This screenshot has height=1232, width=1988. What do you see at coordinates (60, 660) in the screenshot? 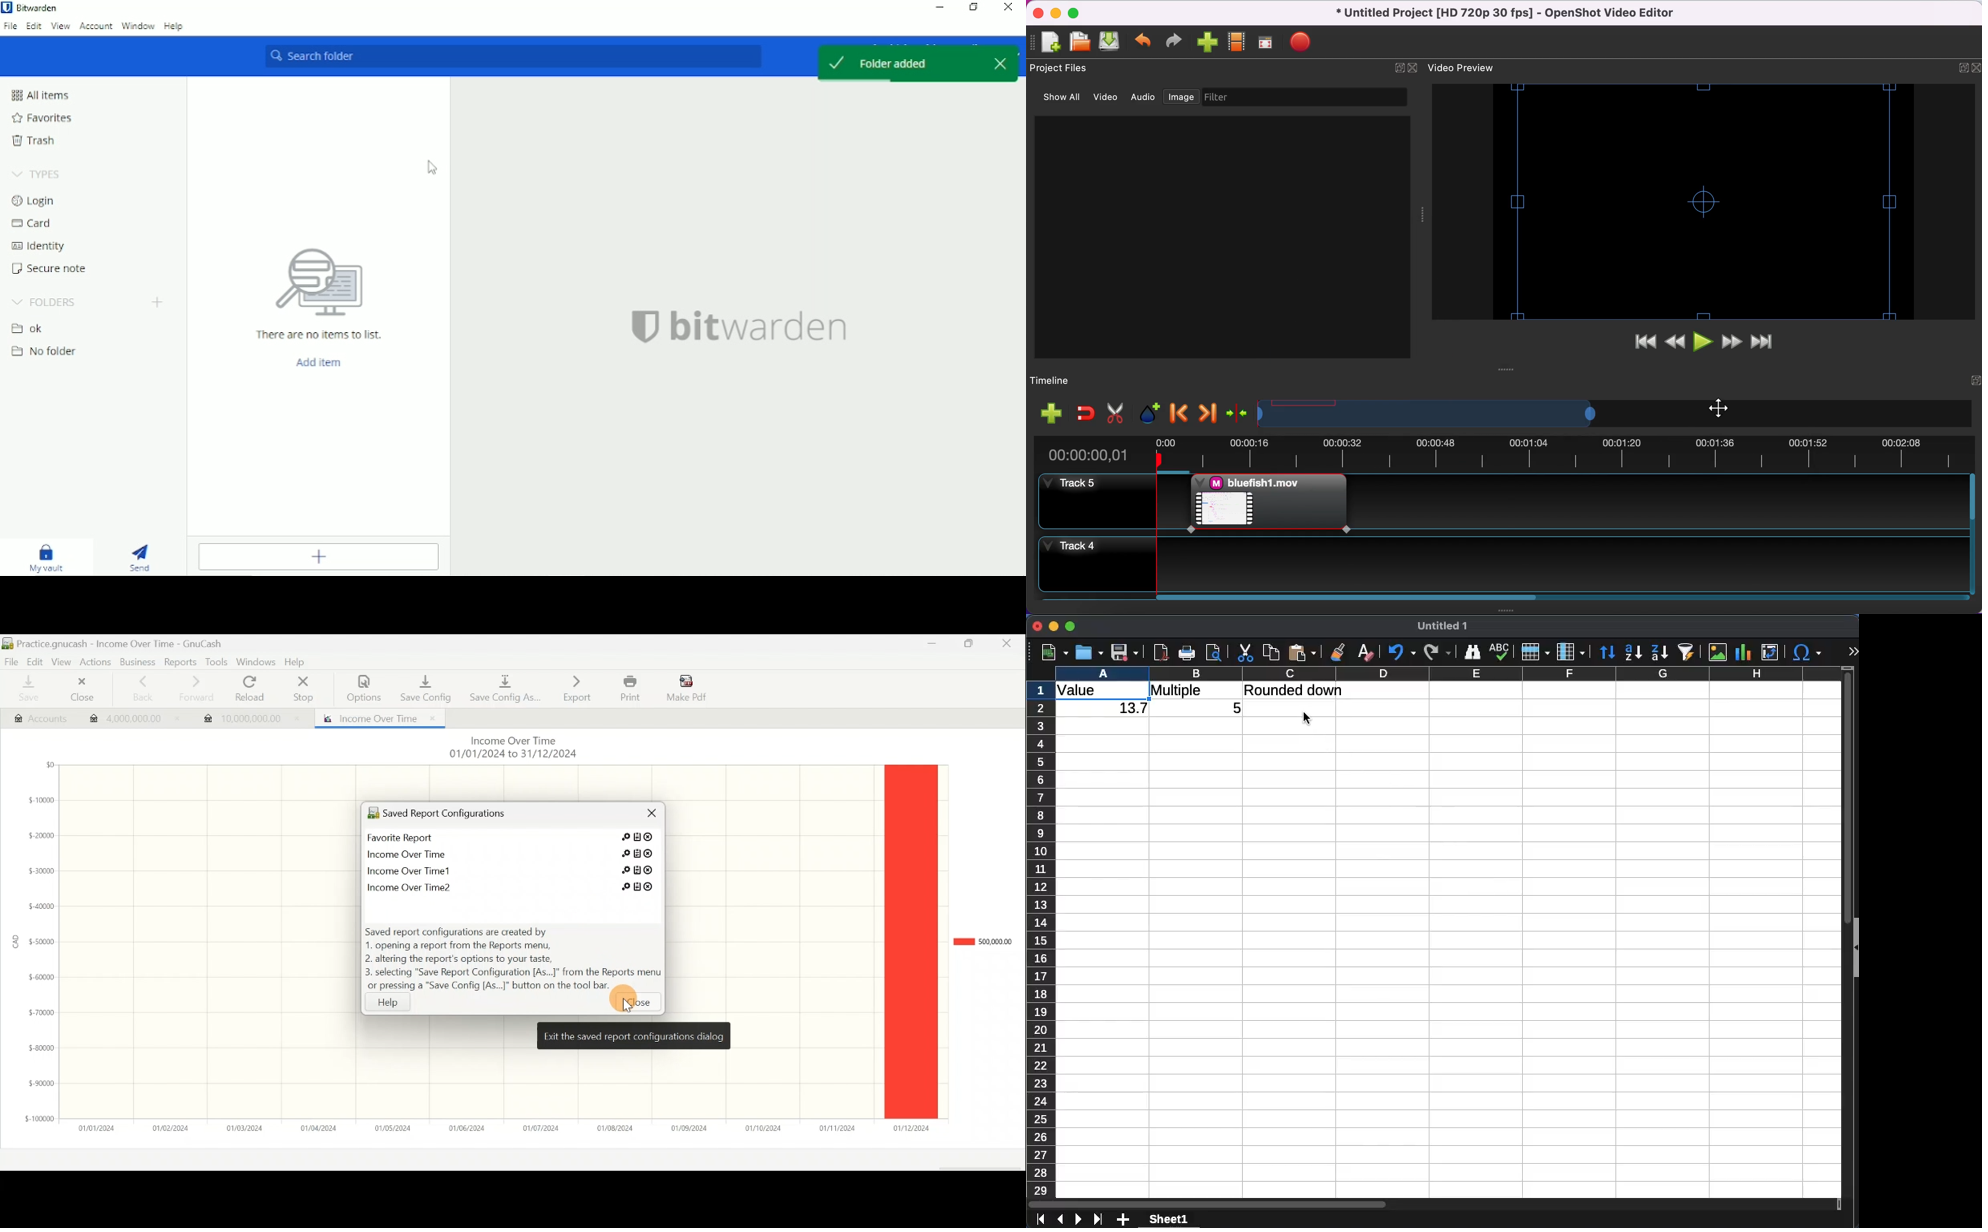
I see `View` at bounding box center [60, 660].